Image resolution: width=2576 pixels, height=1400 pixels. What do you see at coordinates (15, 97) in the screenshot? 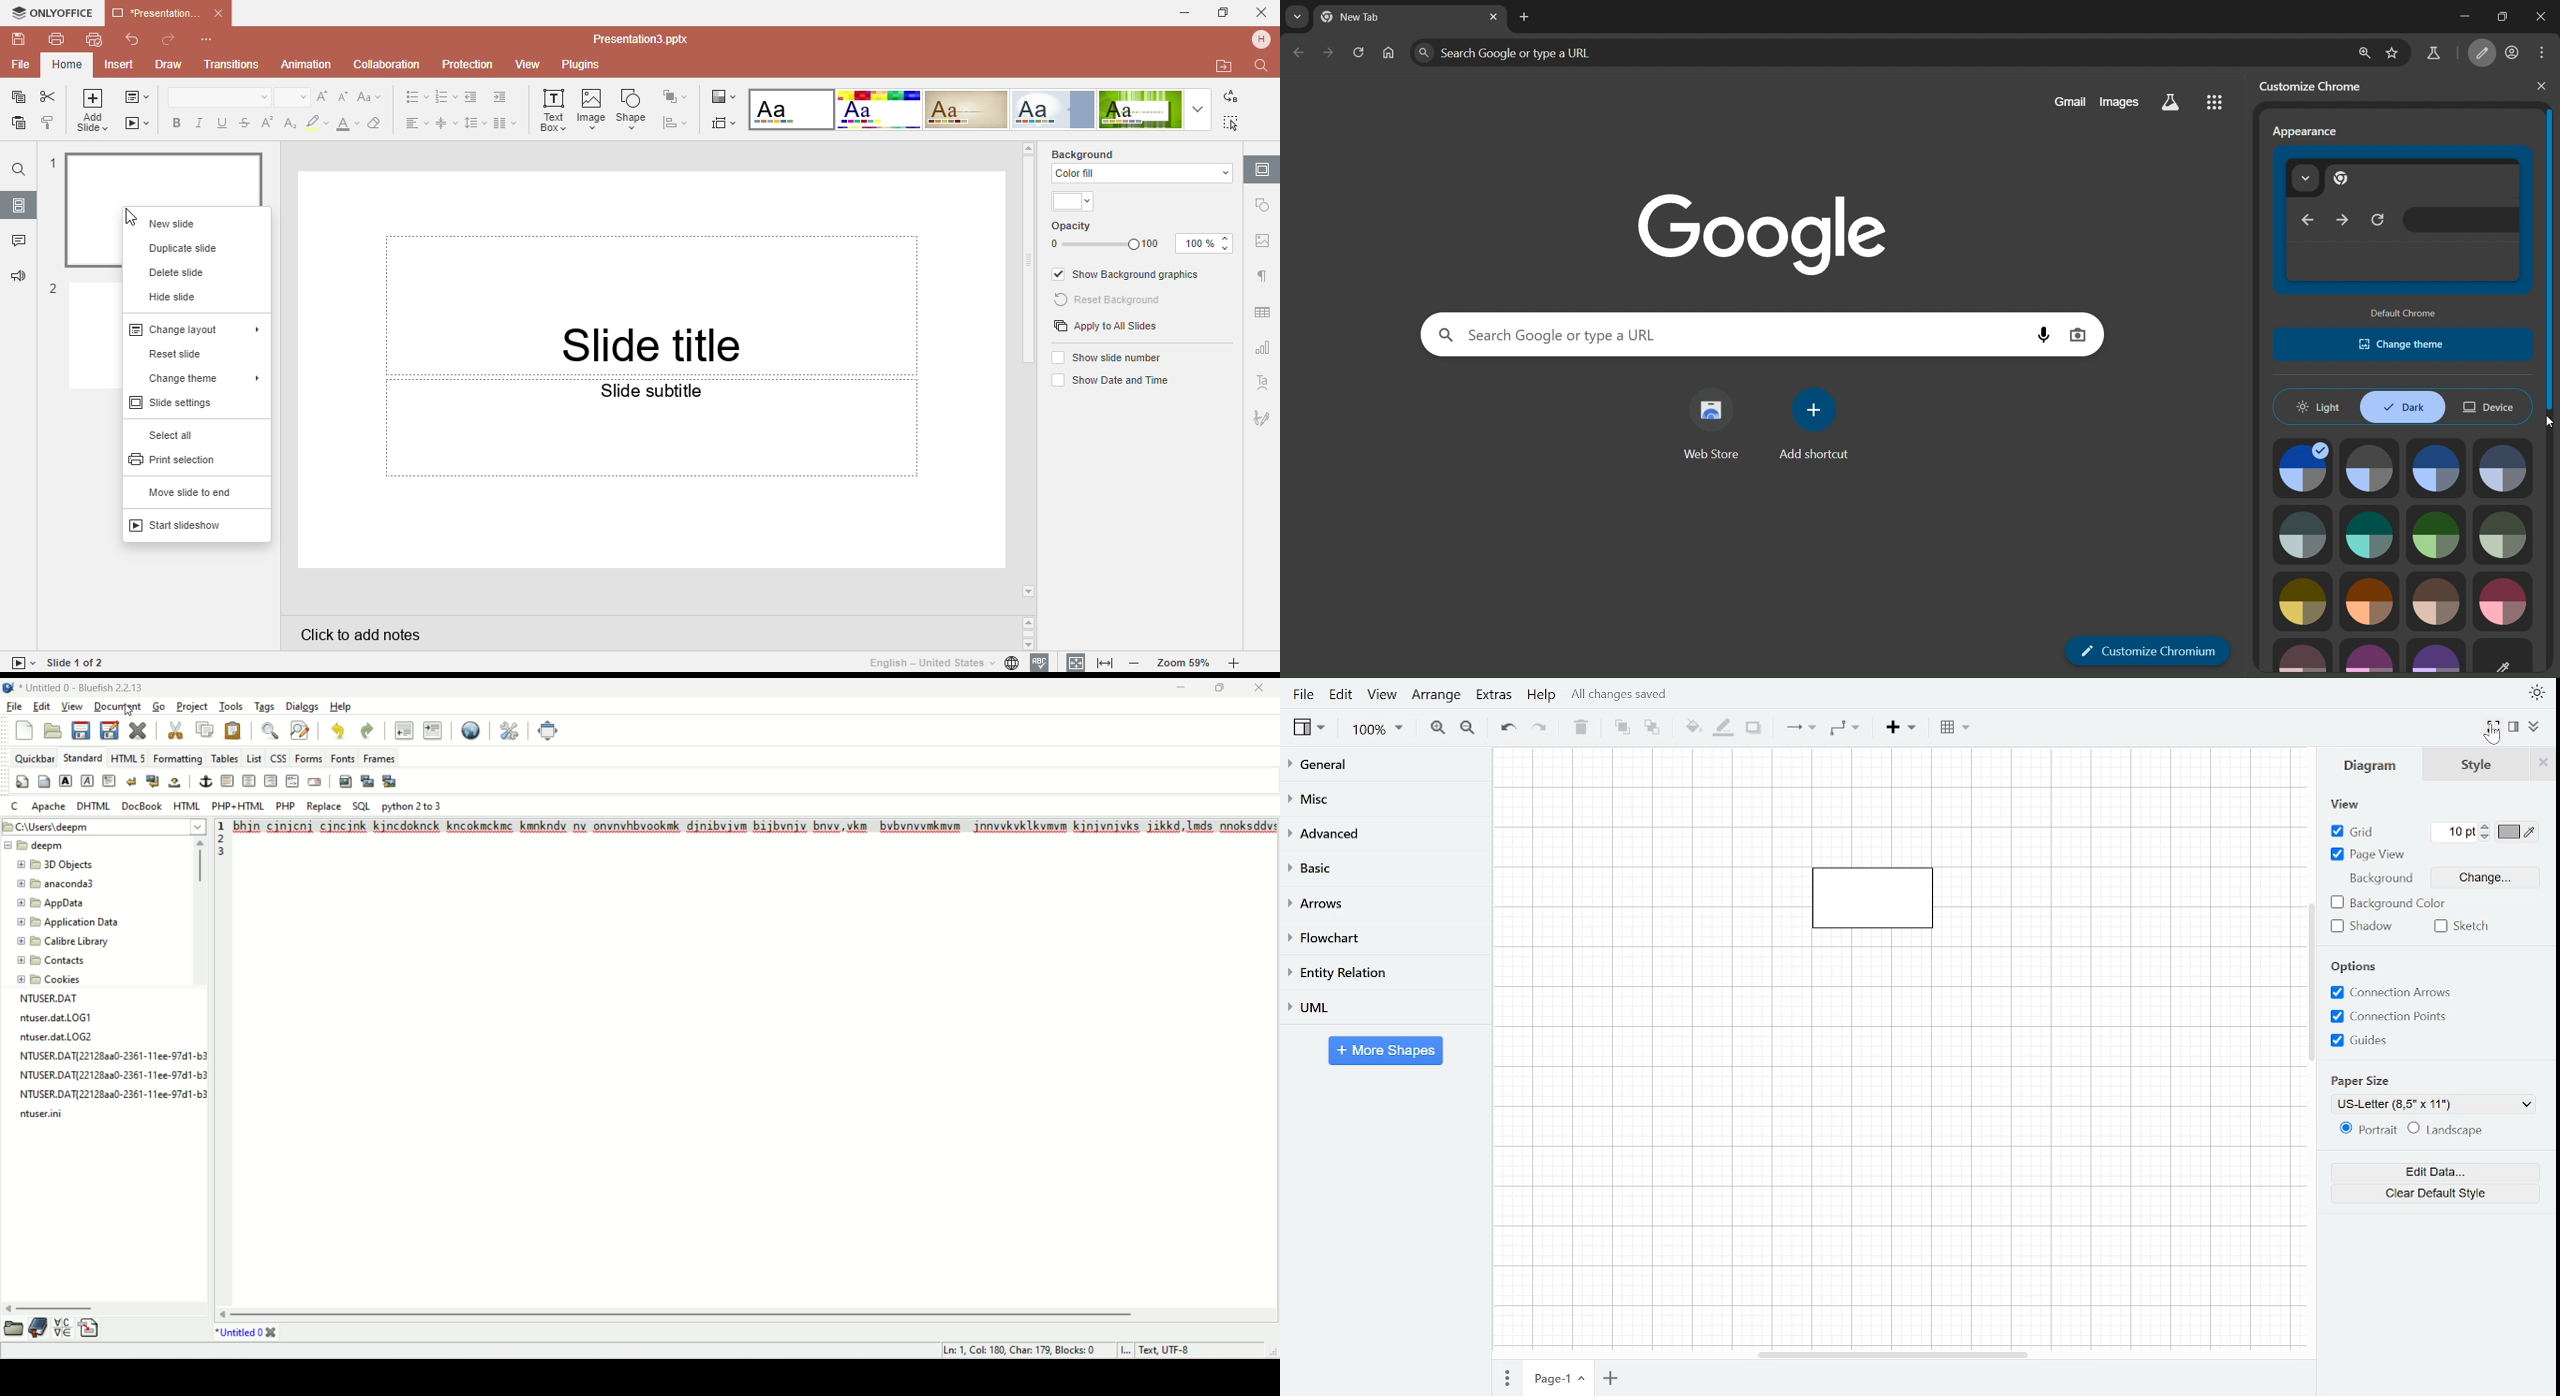
I see `Copy` at bounding box center [15, 97].